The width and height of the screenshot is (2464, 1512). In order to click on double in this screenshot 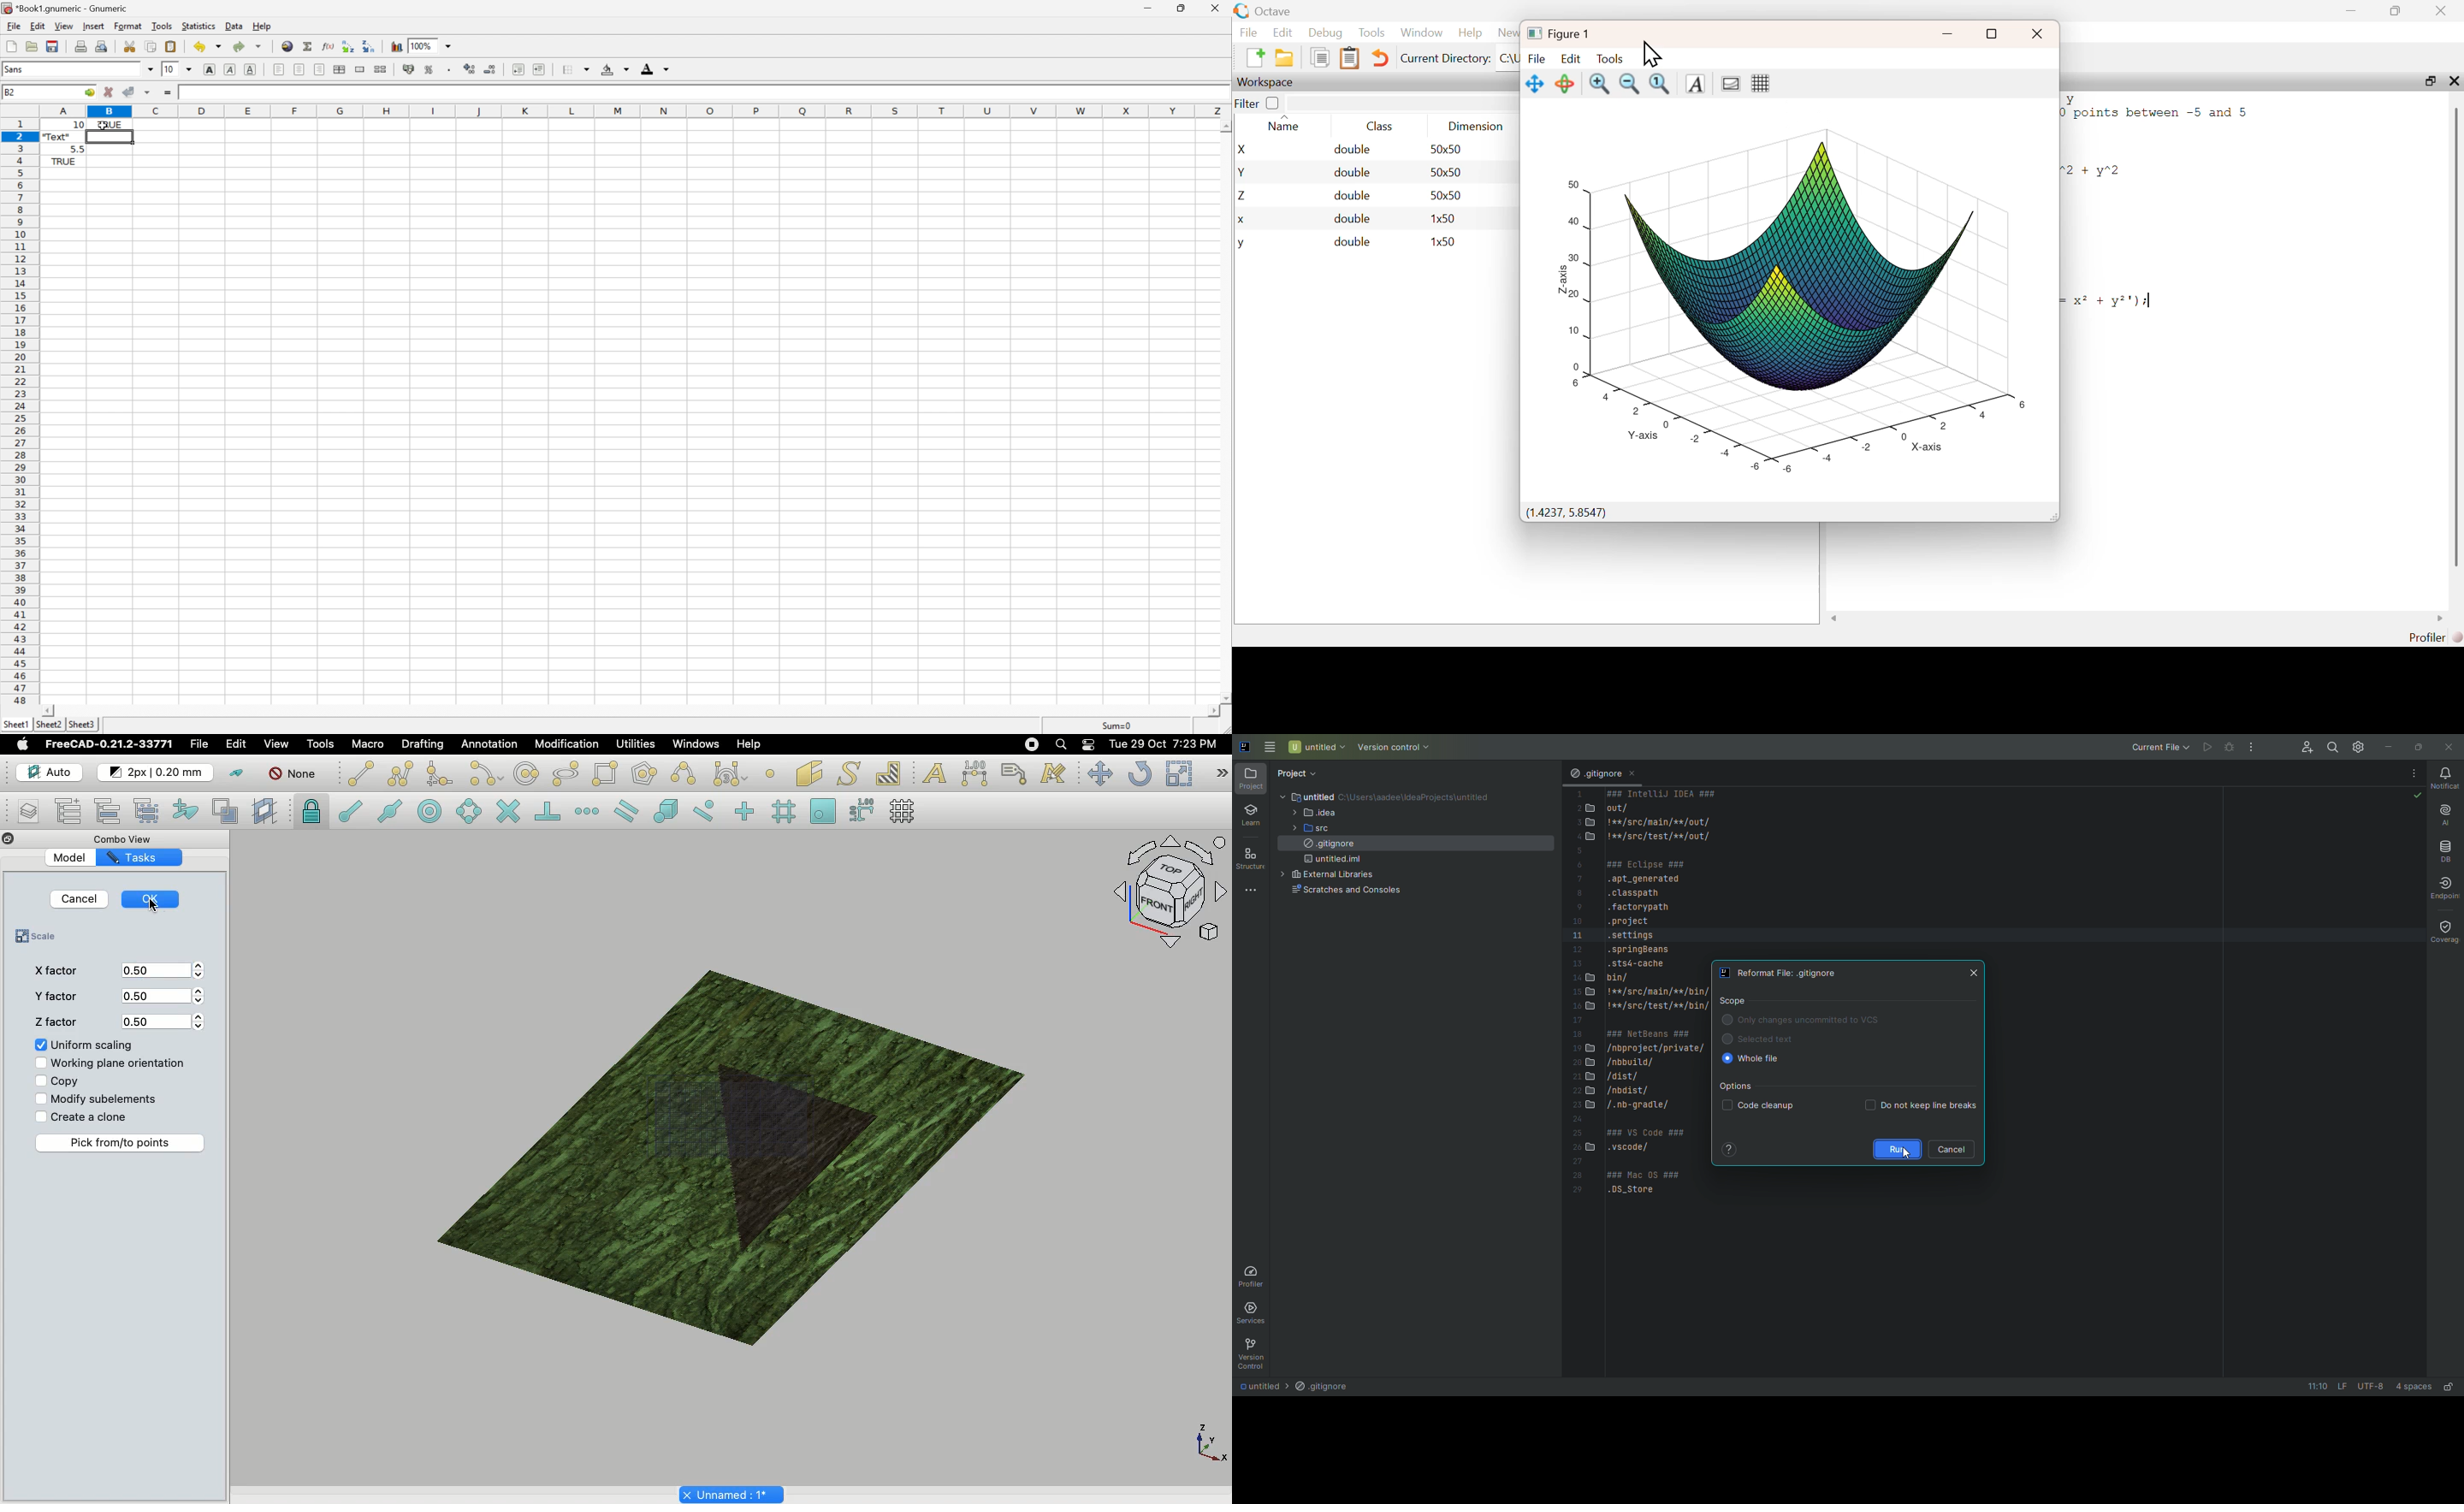, I will do `click(1352, 173)`.